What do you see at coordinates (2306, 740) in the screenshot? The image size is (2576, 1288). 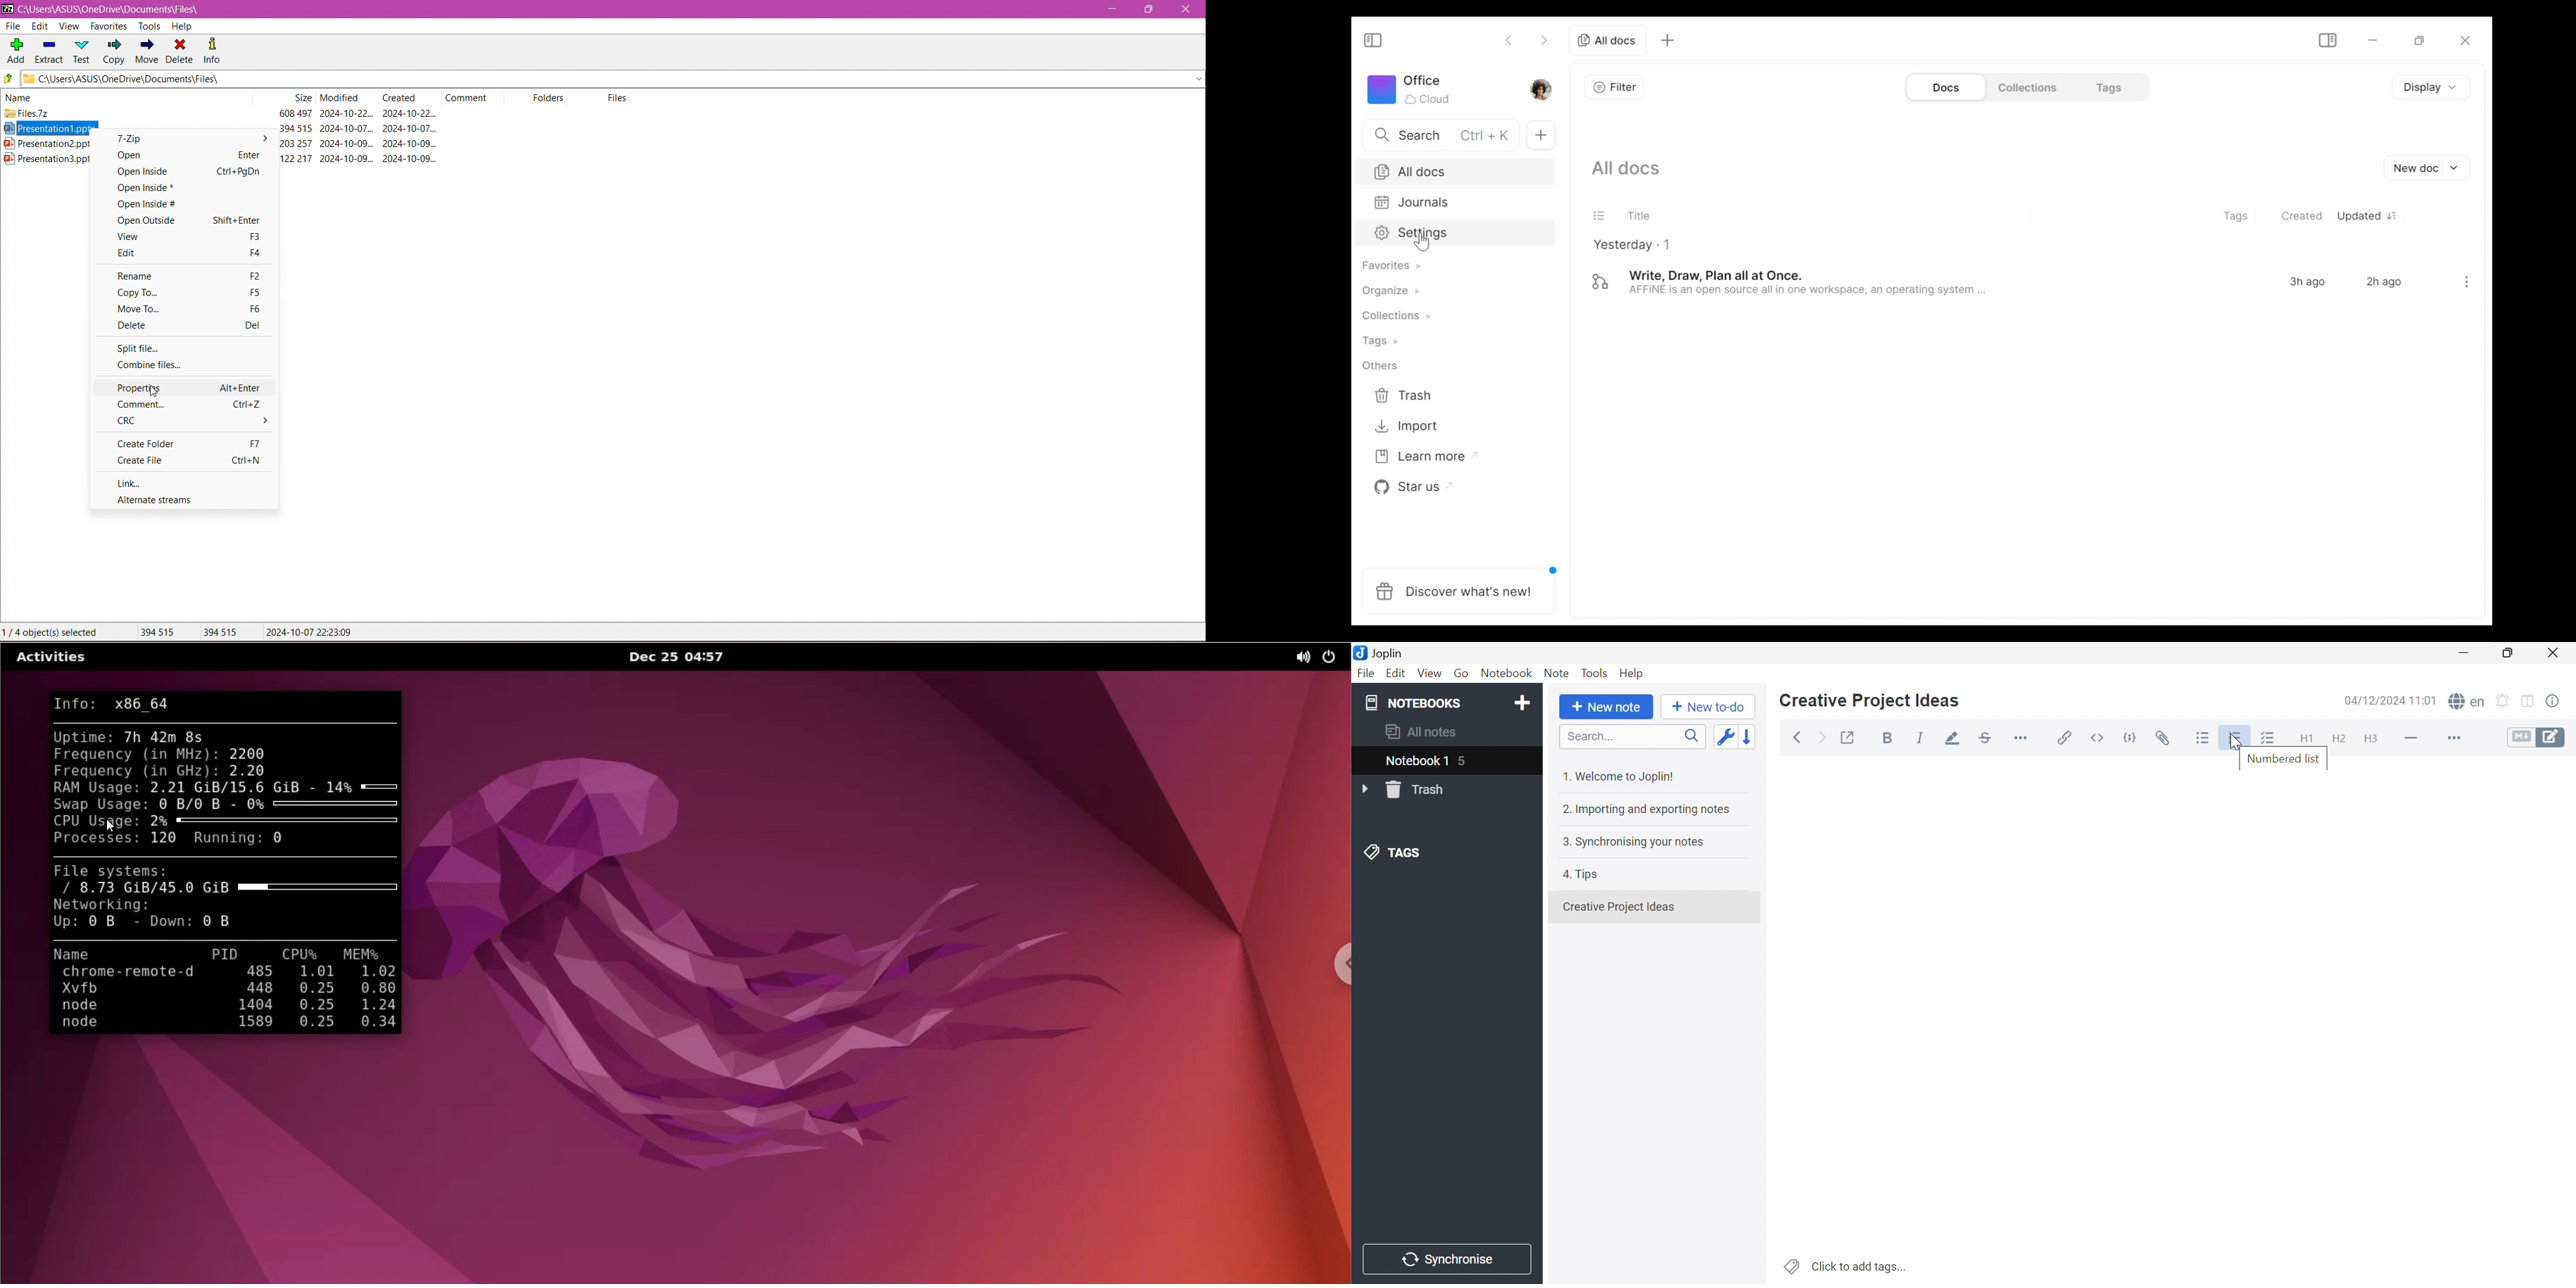 I see `Heading 1` at bounding box center [2306, 740].